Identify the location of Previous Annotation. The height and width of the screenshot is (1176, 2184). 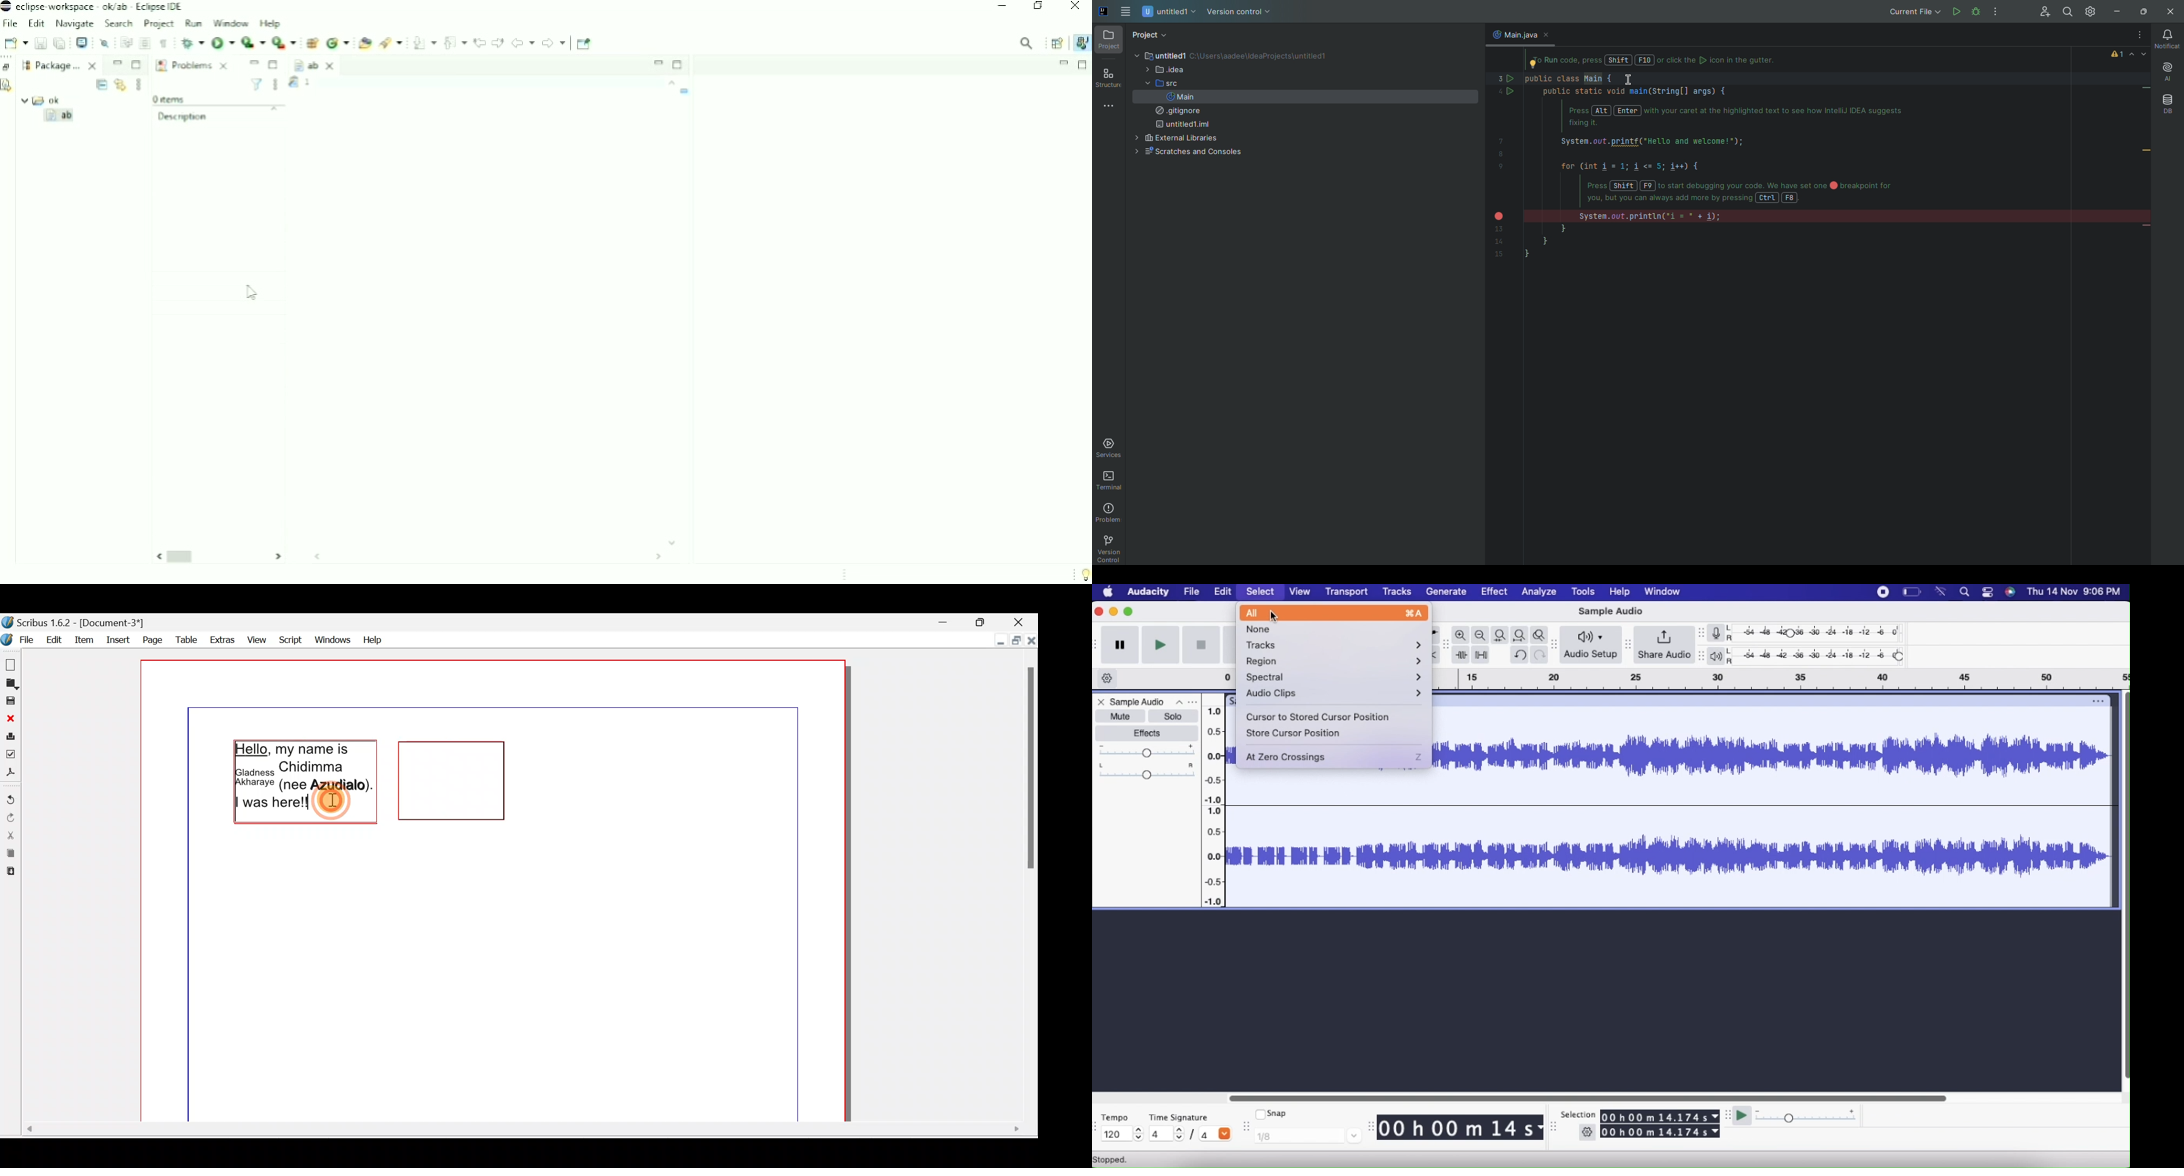
(456, 42).